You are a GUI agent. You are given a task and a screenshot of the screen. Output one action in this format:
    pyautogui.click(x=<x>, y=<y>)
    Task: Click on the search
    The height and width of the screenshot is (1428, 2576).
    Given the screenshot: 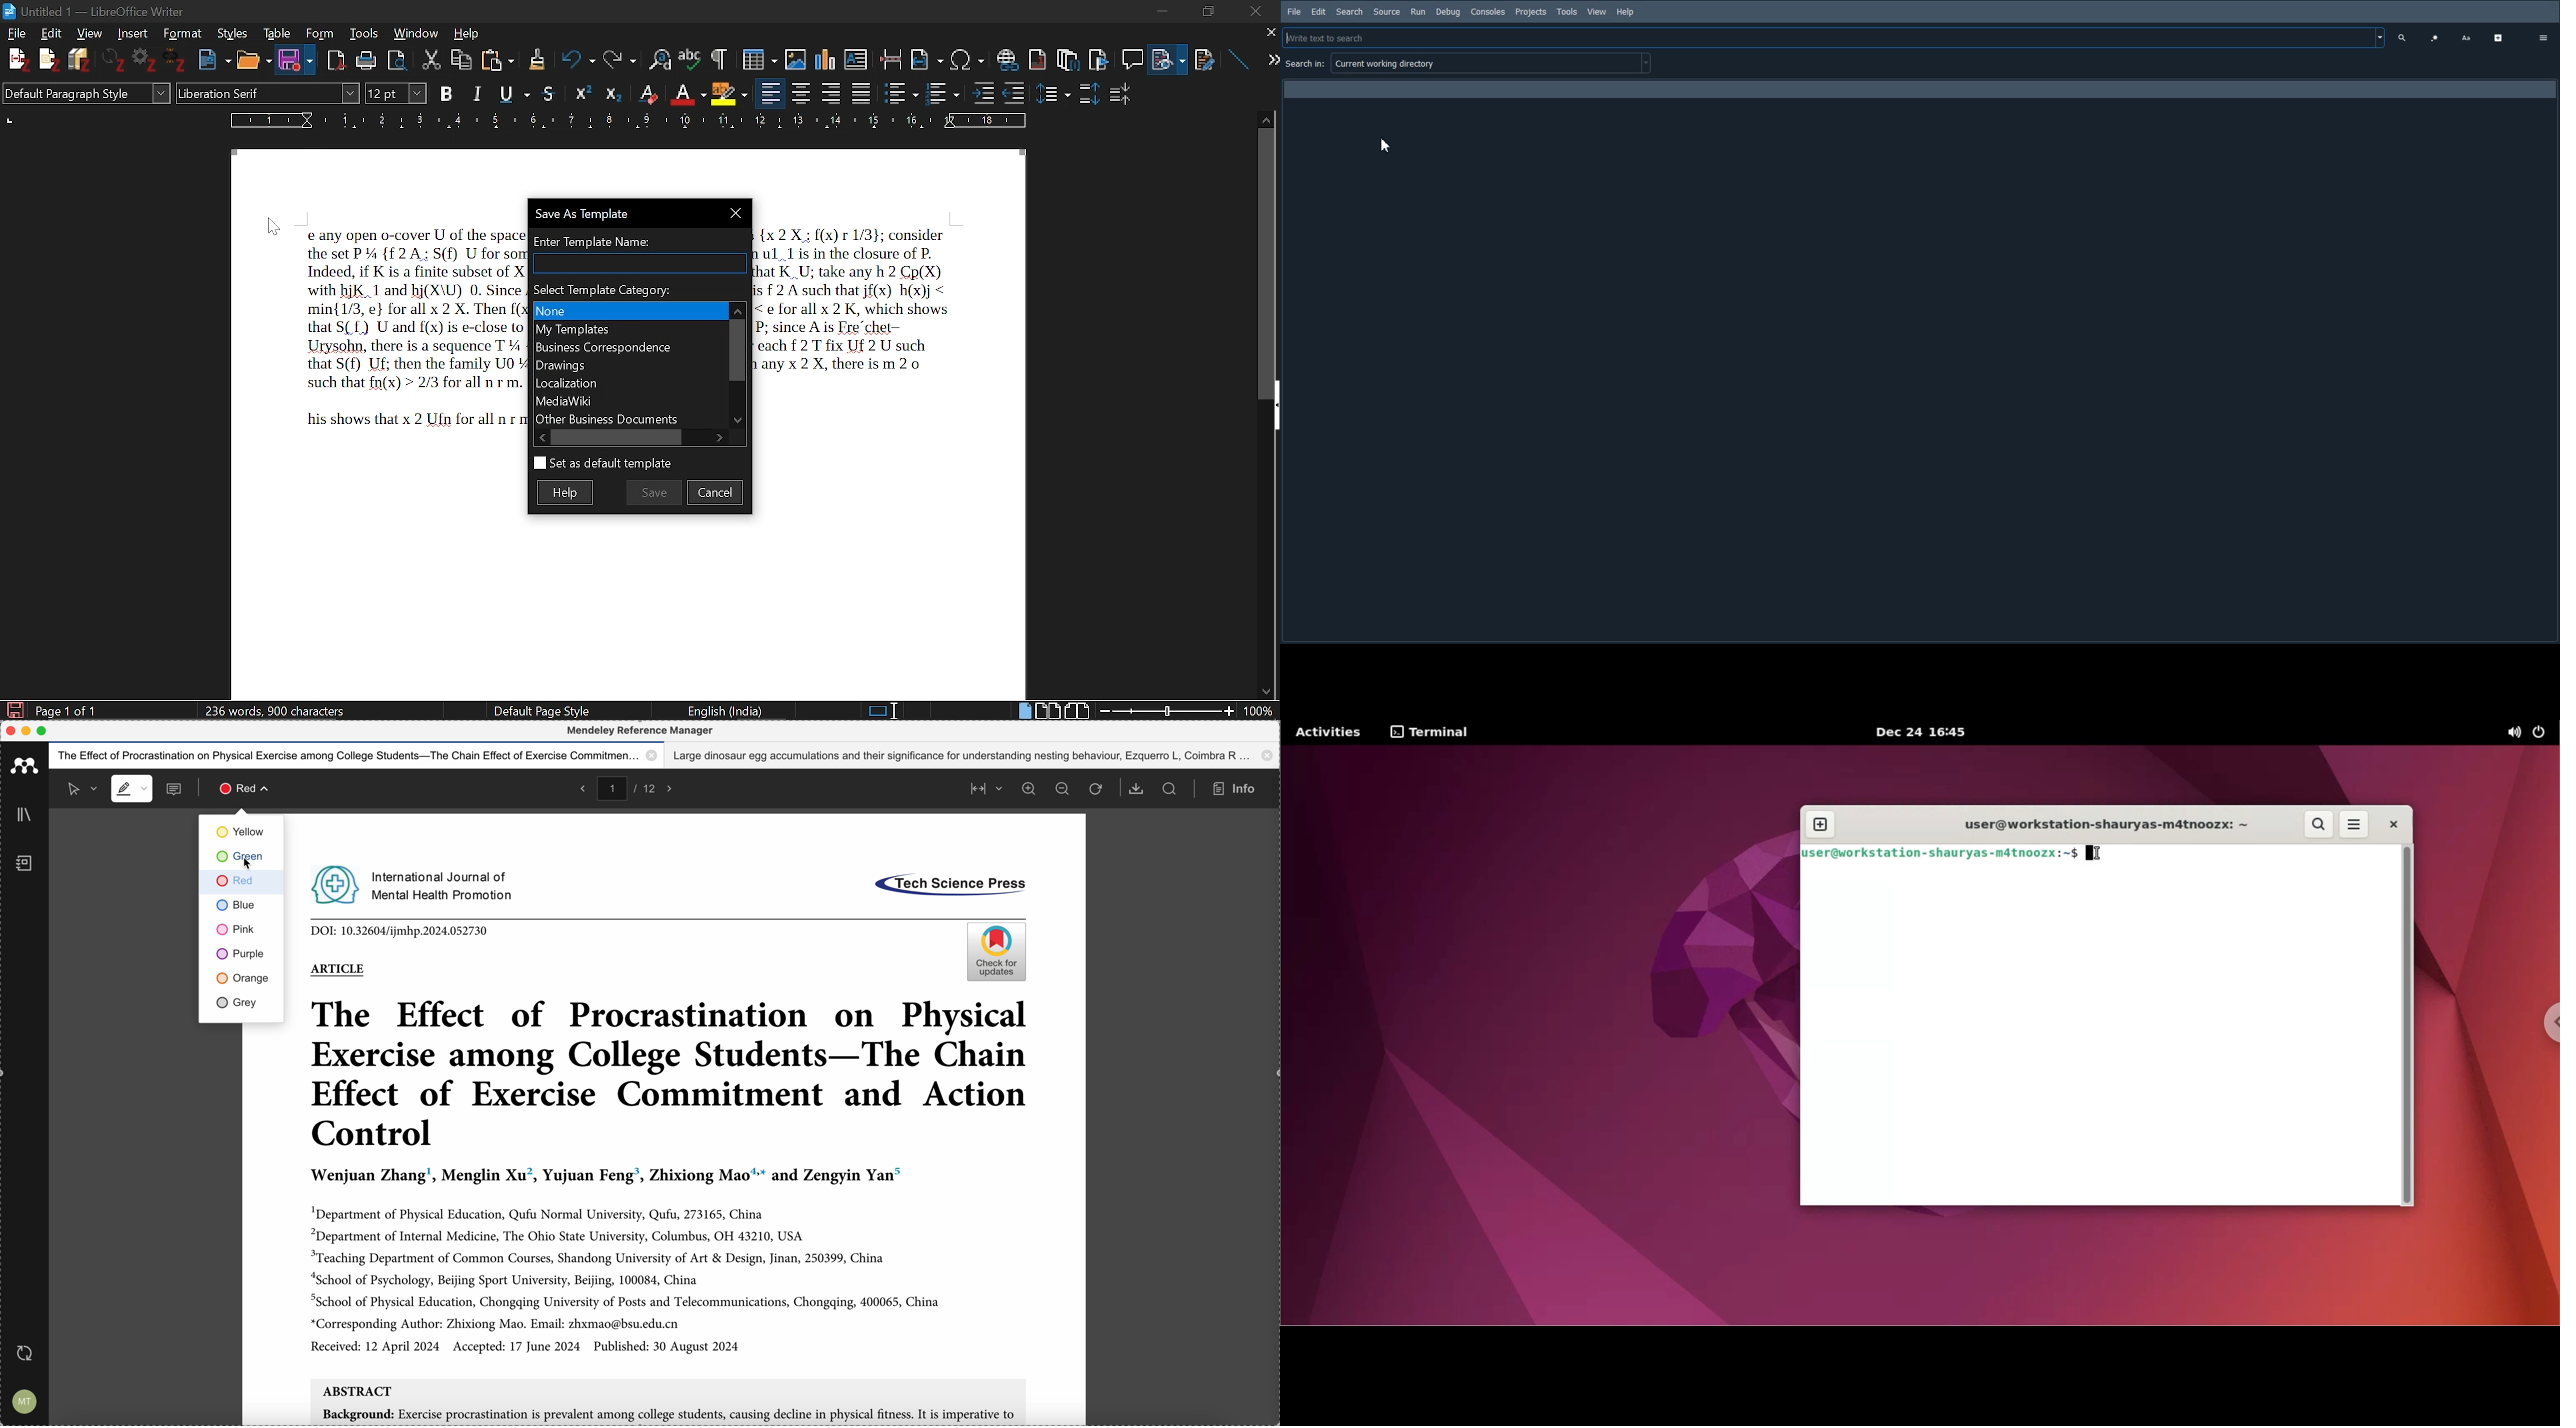 What is the action you would take?
    pyautogui.click(x=1170, y=789)
    